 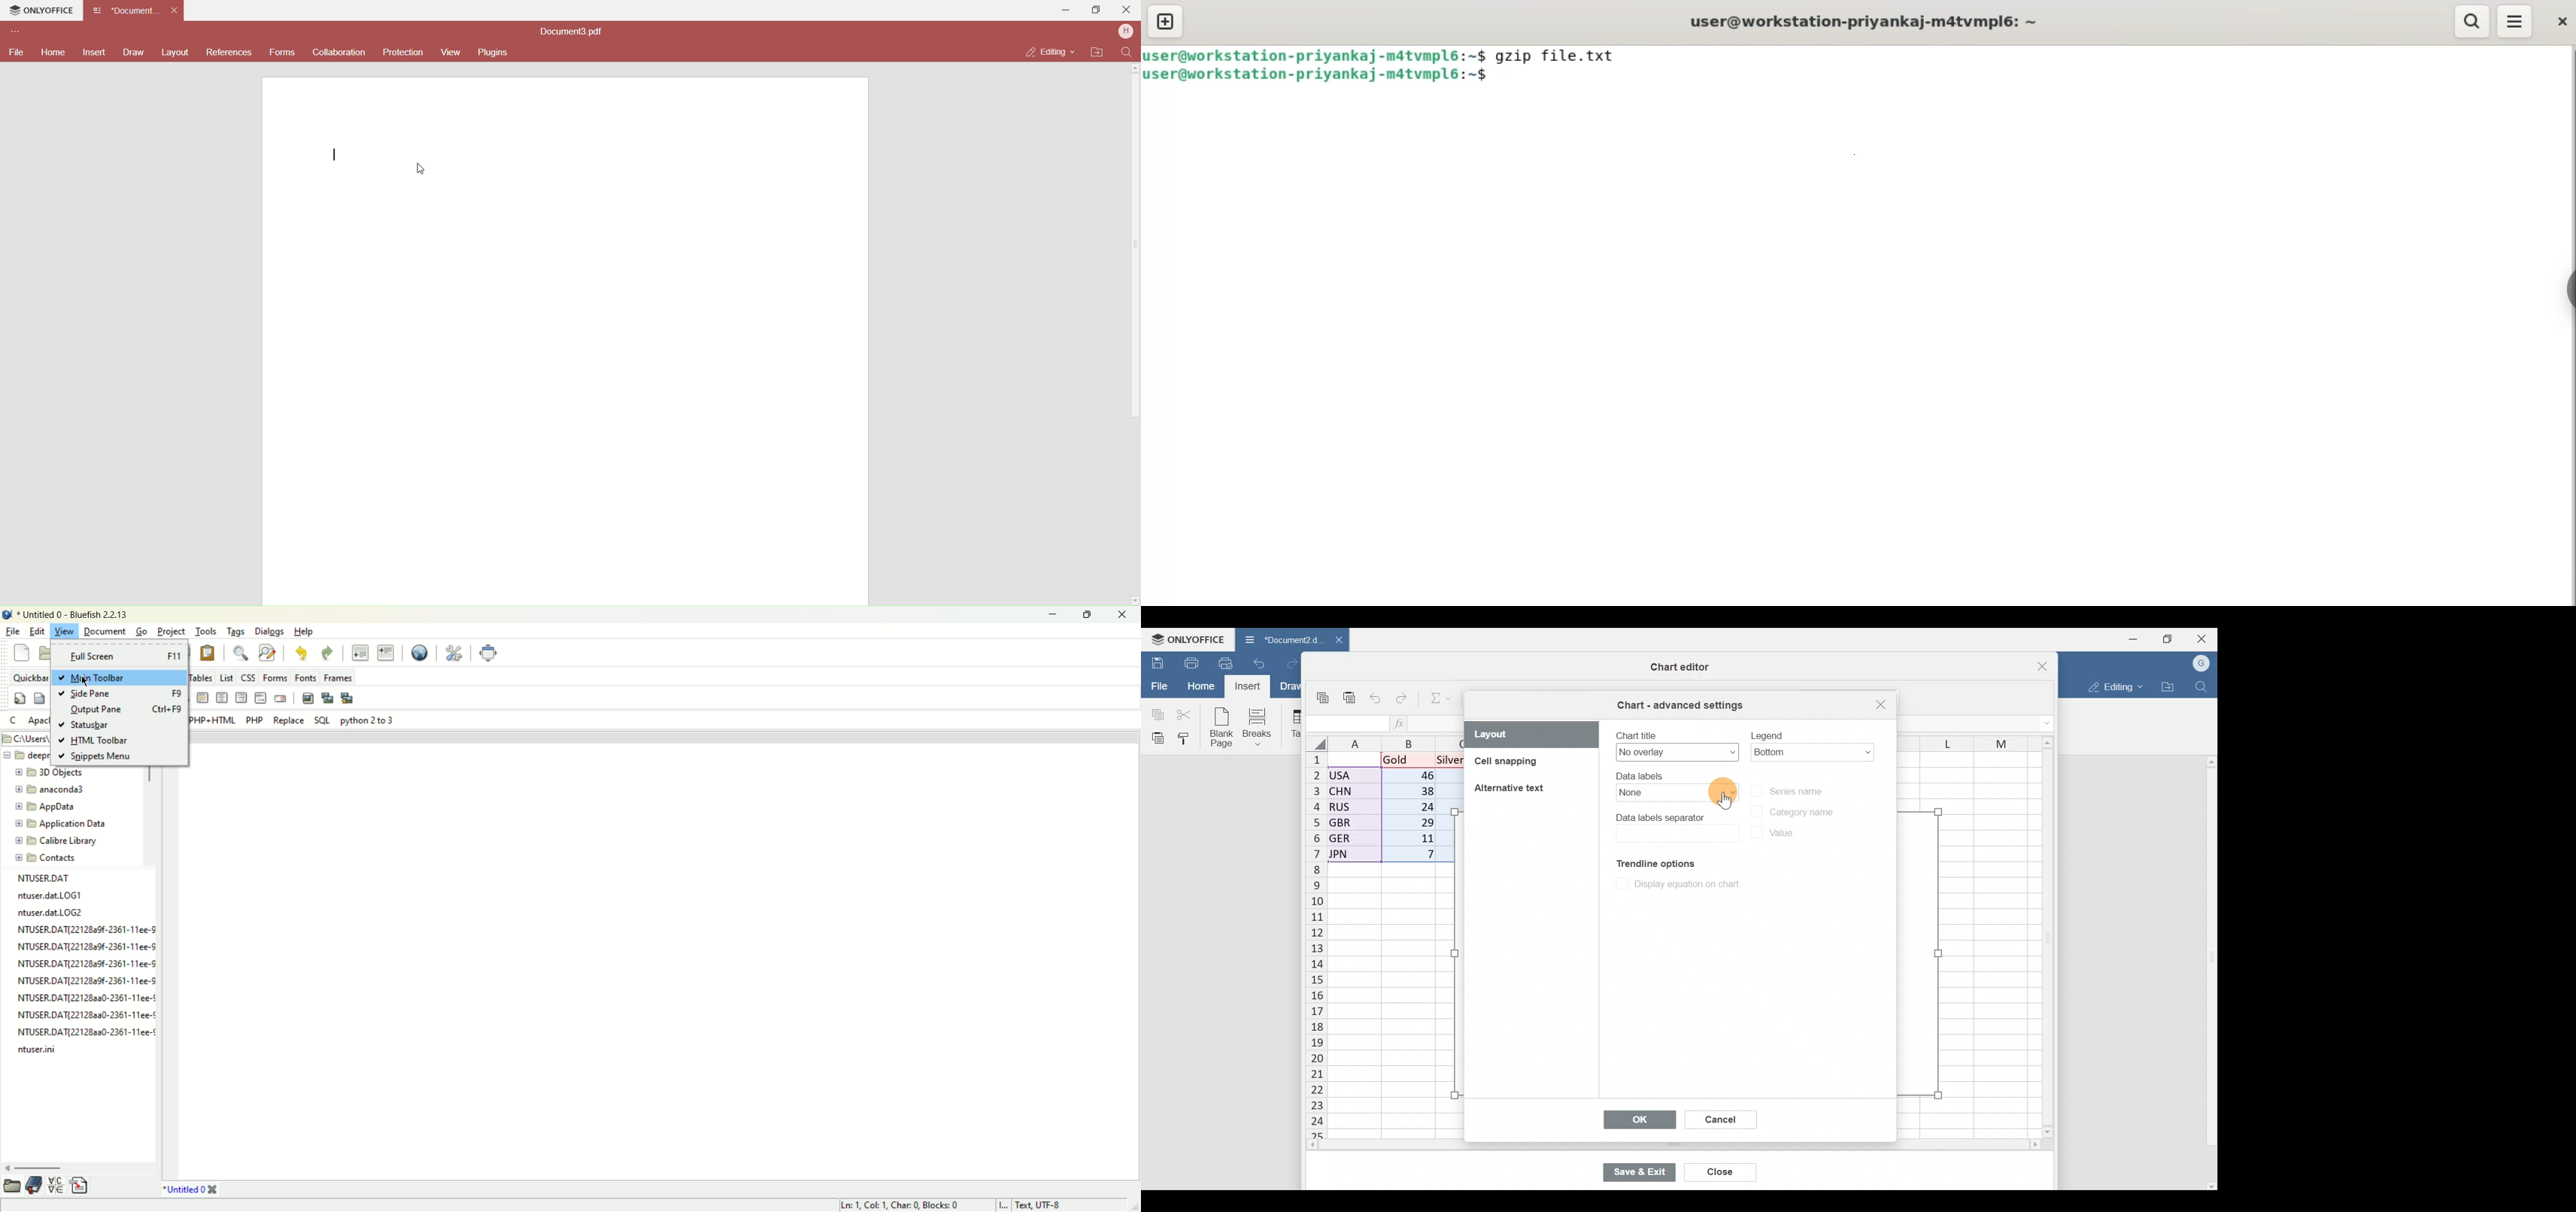 I want to click on SQL, so click(x=322, y=719).